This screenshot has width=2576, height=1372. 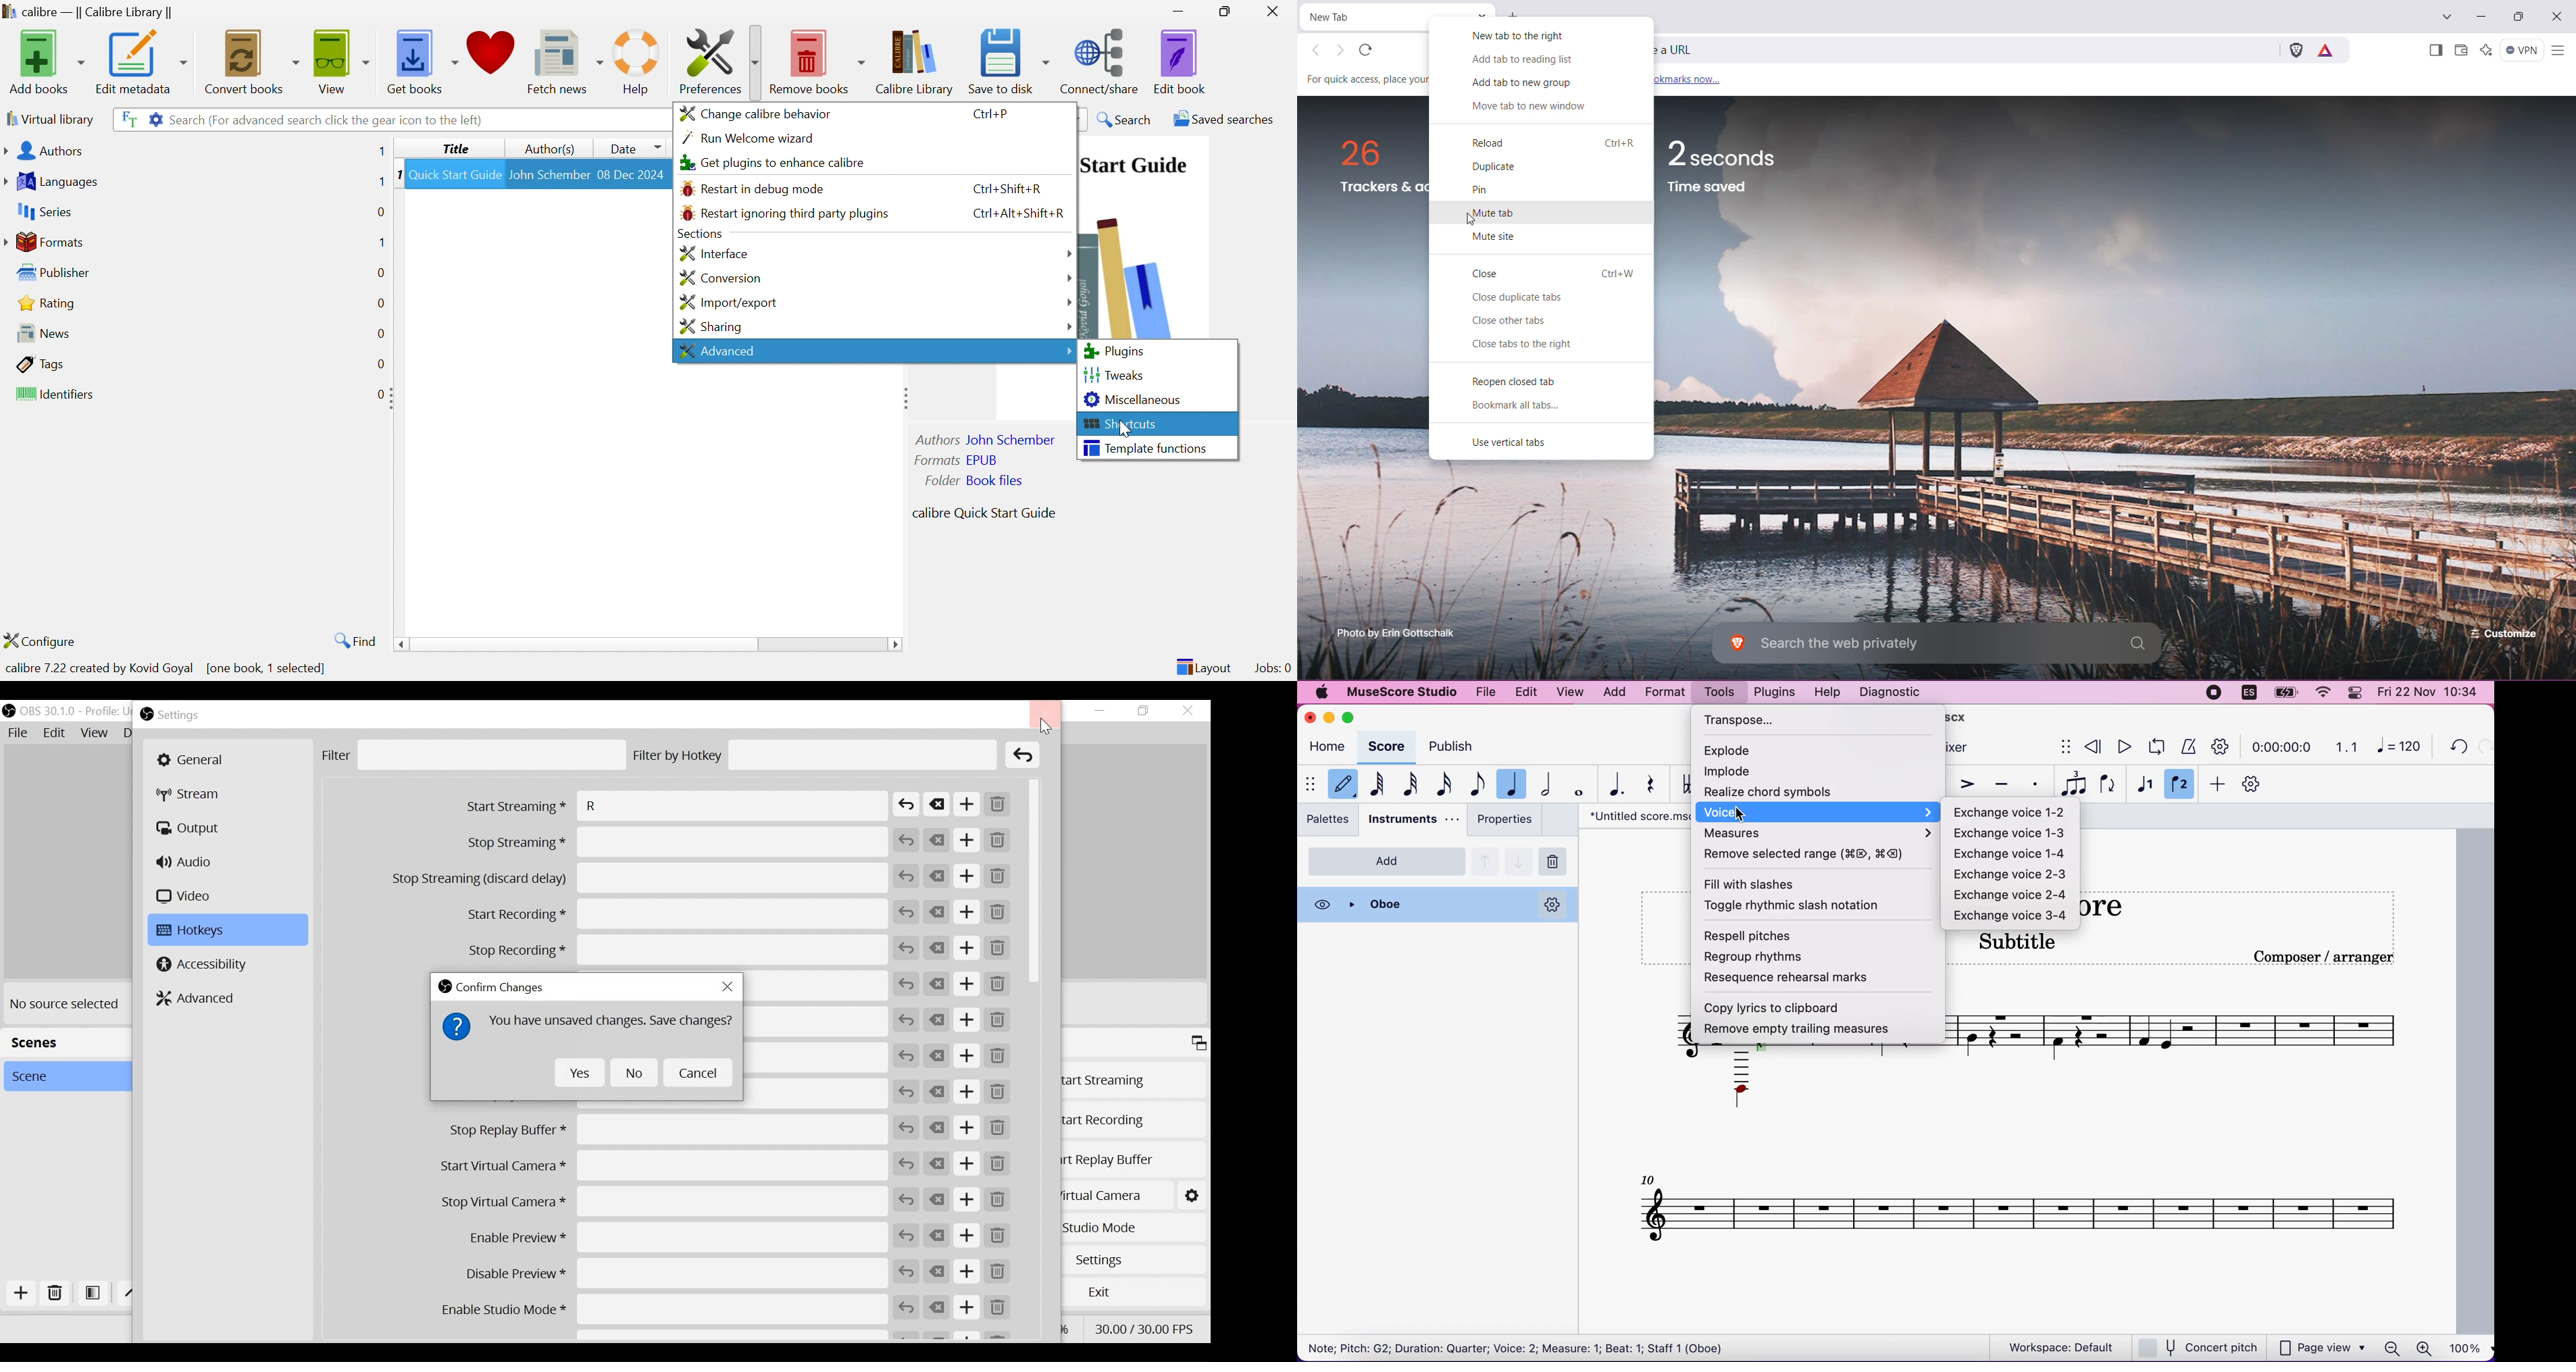 I want to click on view, so click(x=1573, y=694).